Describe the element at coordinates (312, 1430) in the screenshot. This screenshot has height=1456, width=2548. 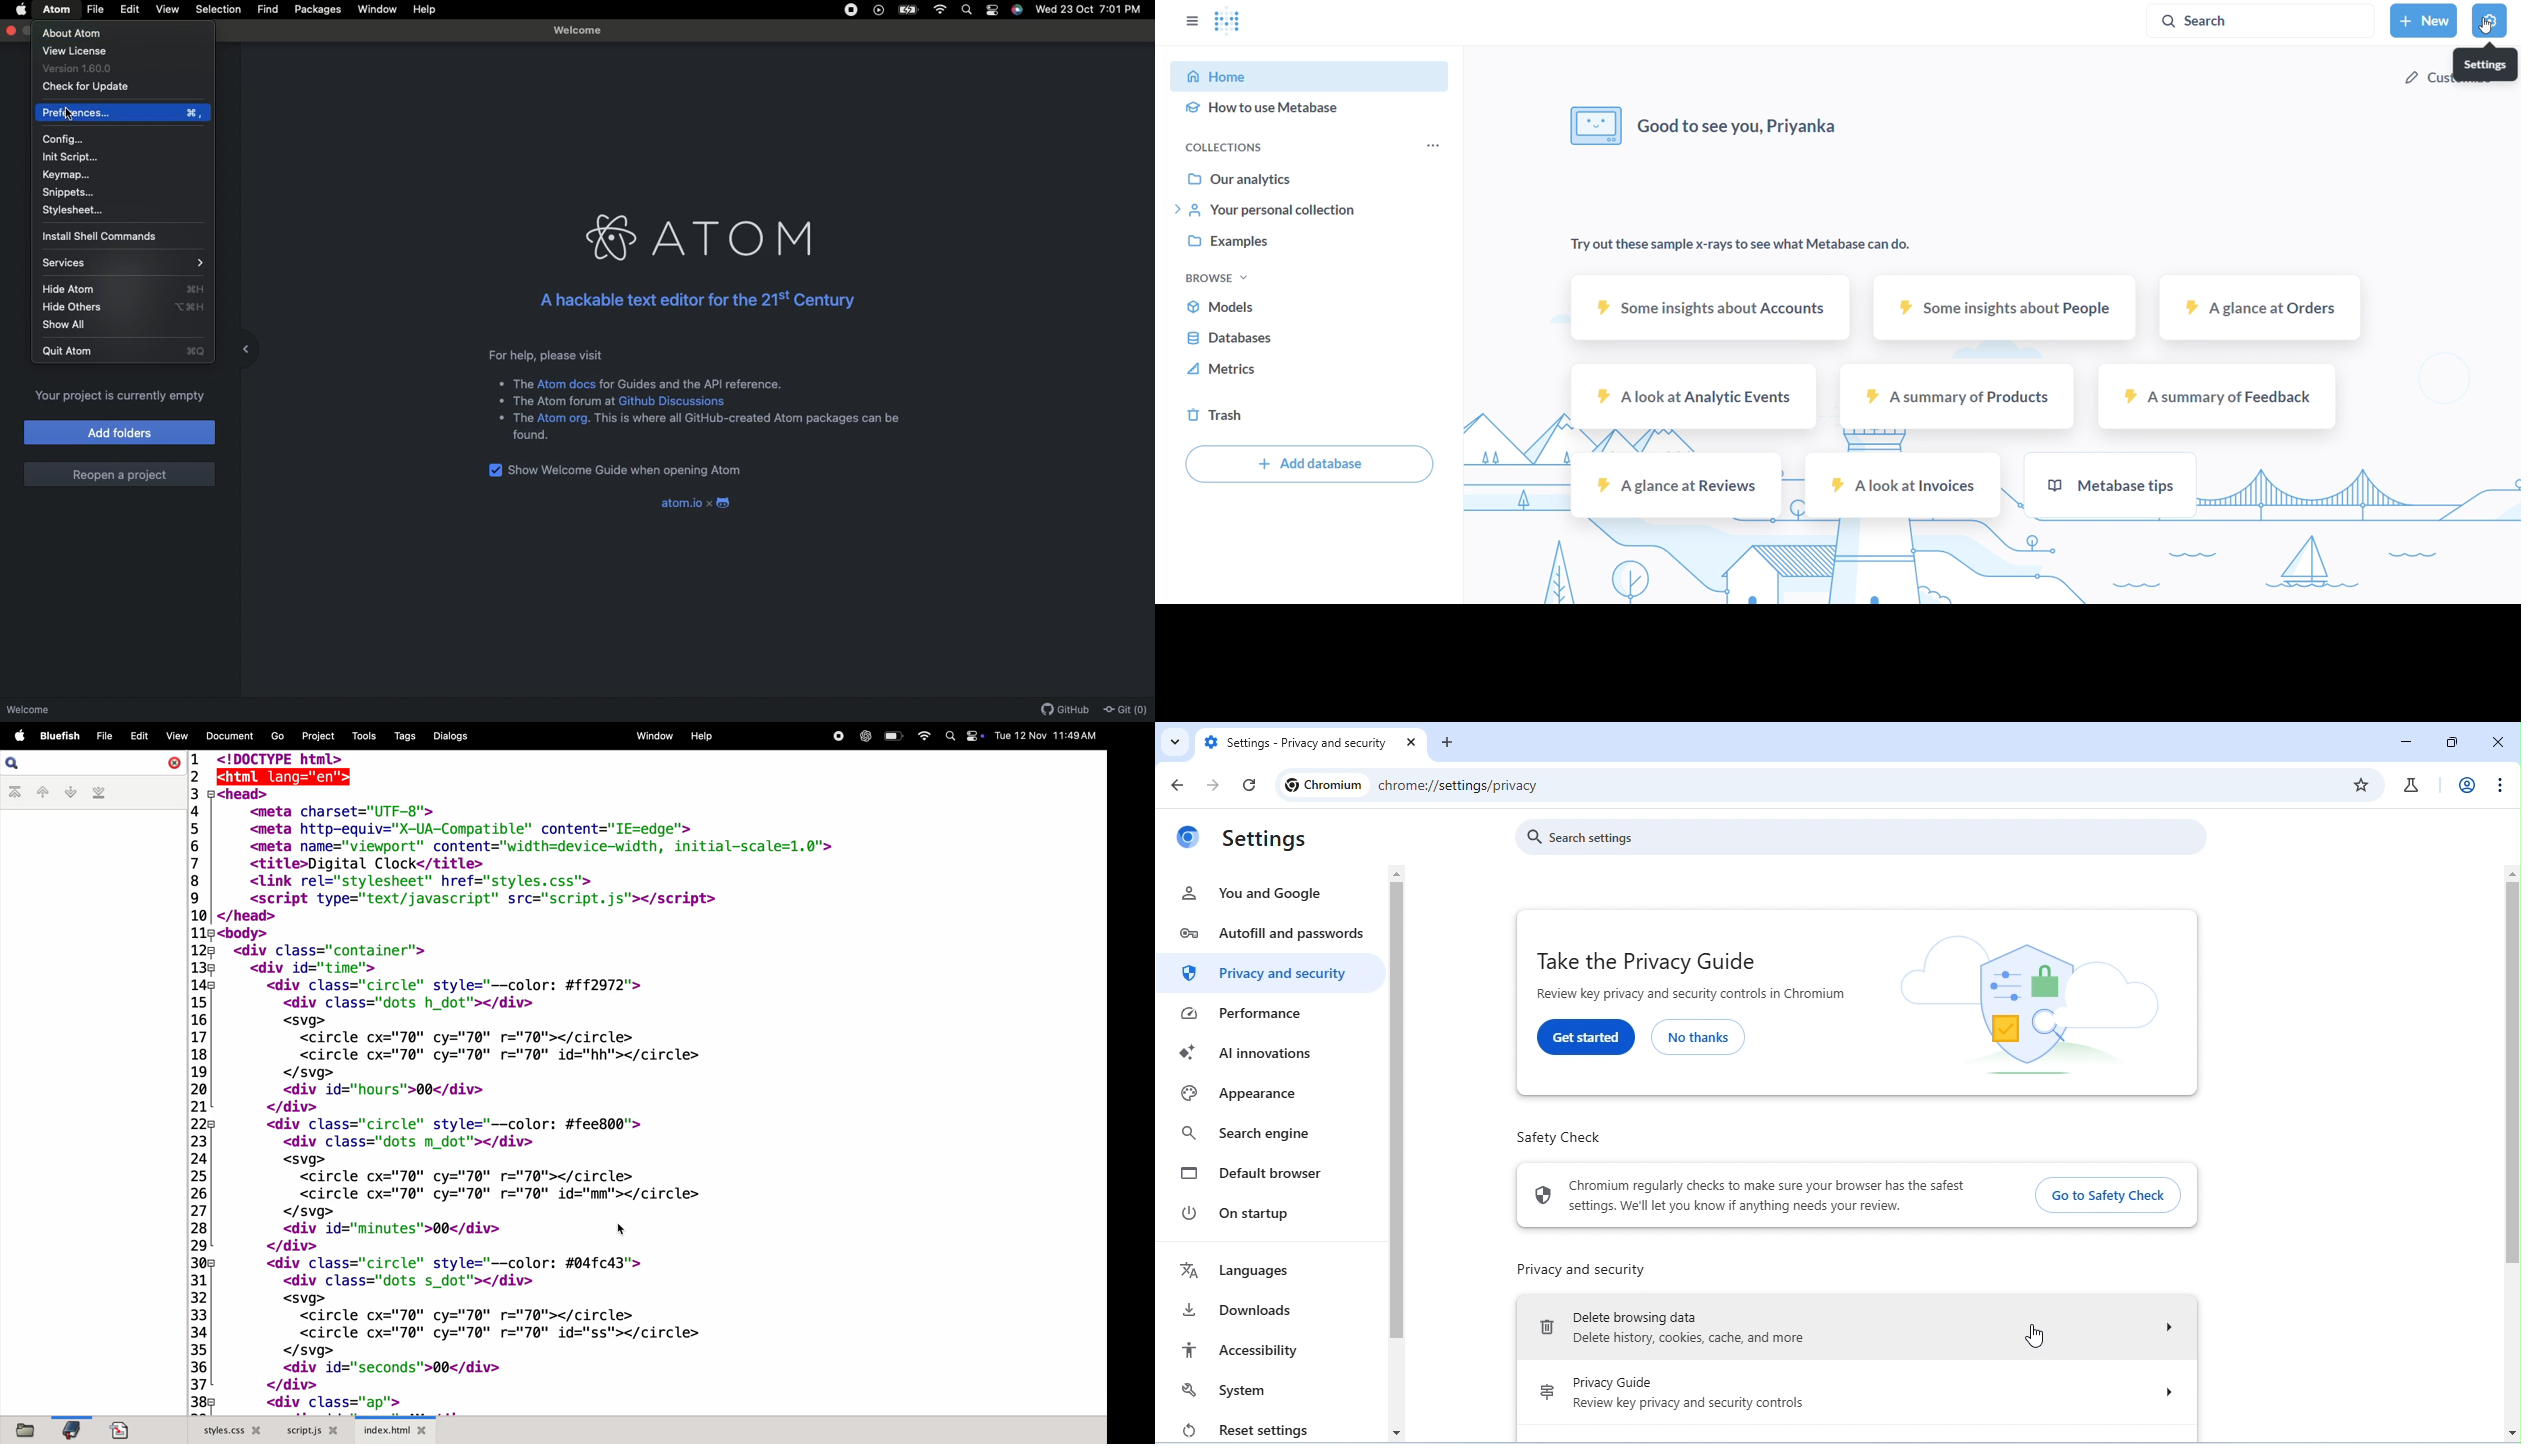
I see `script.js` at that location.